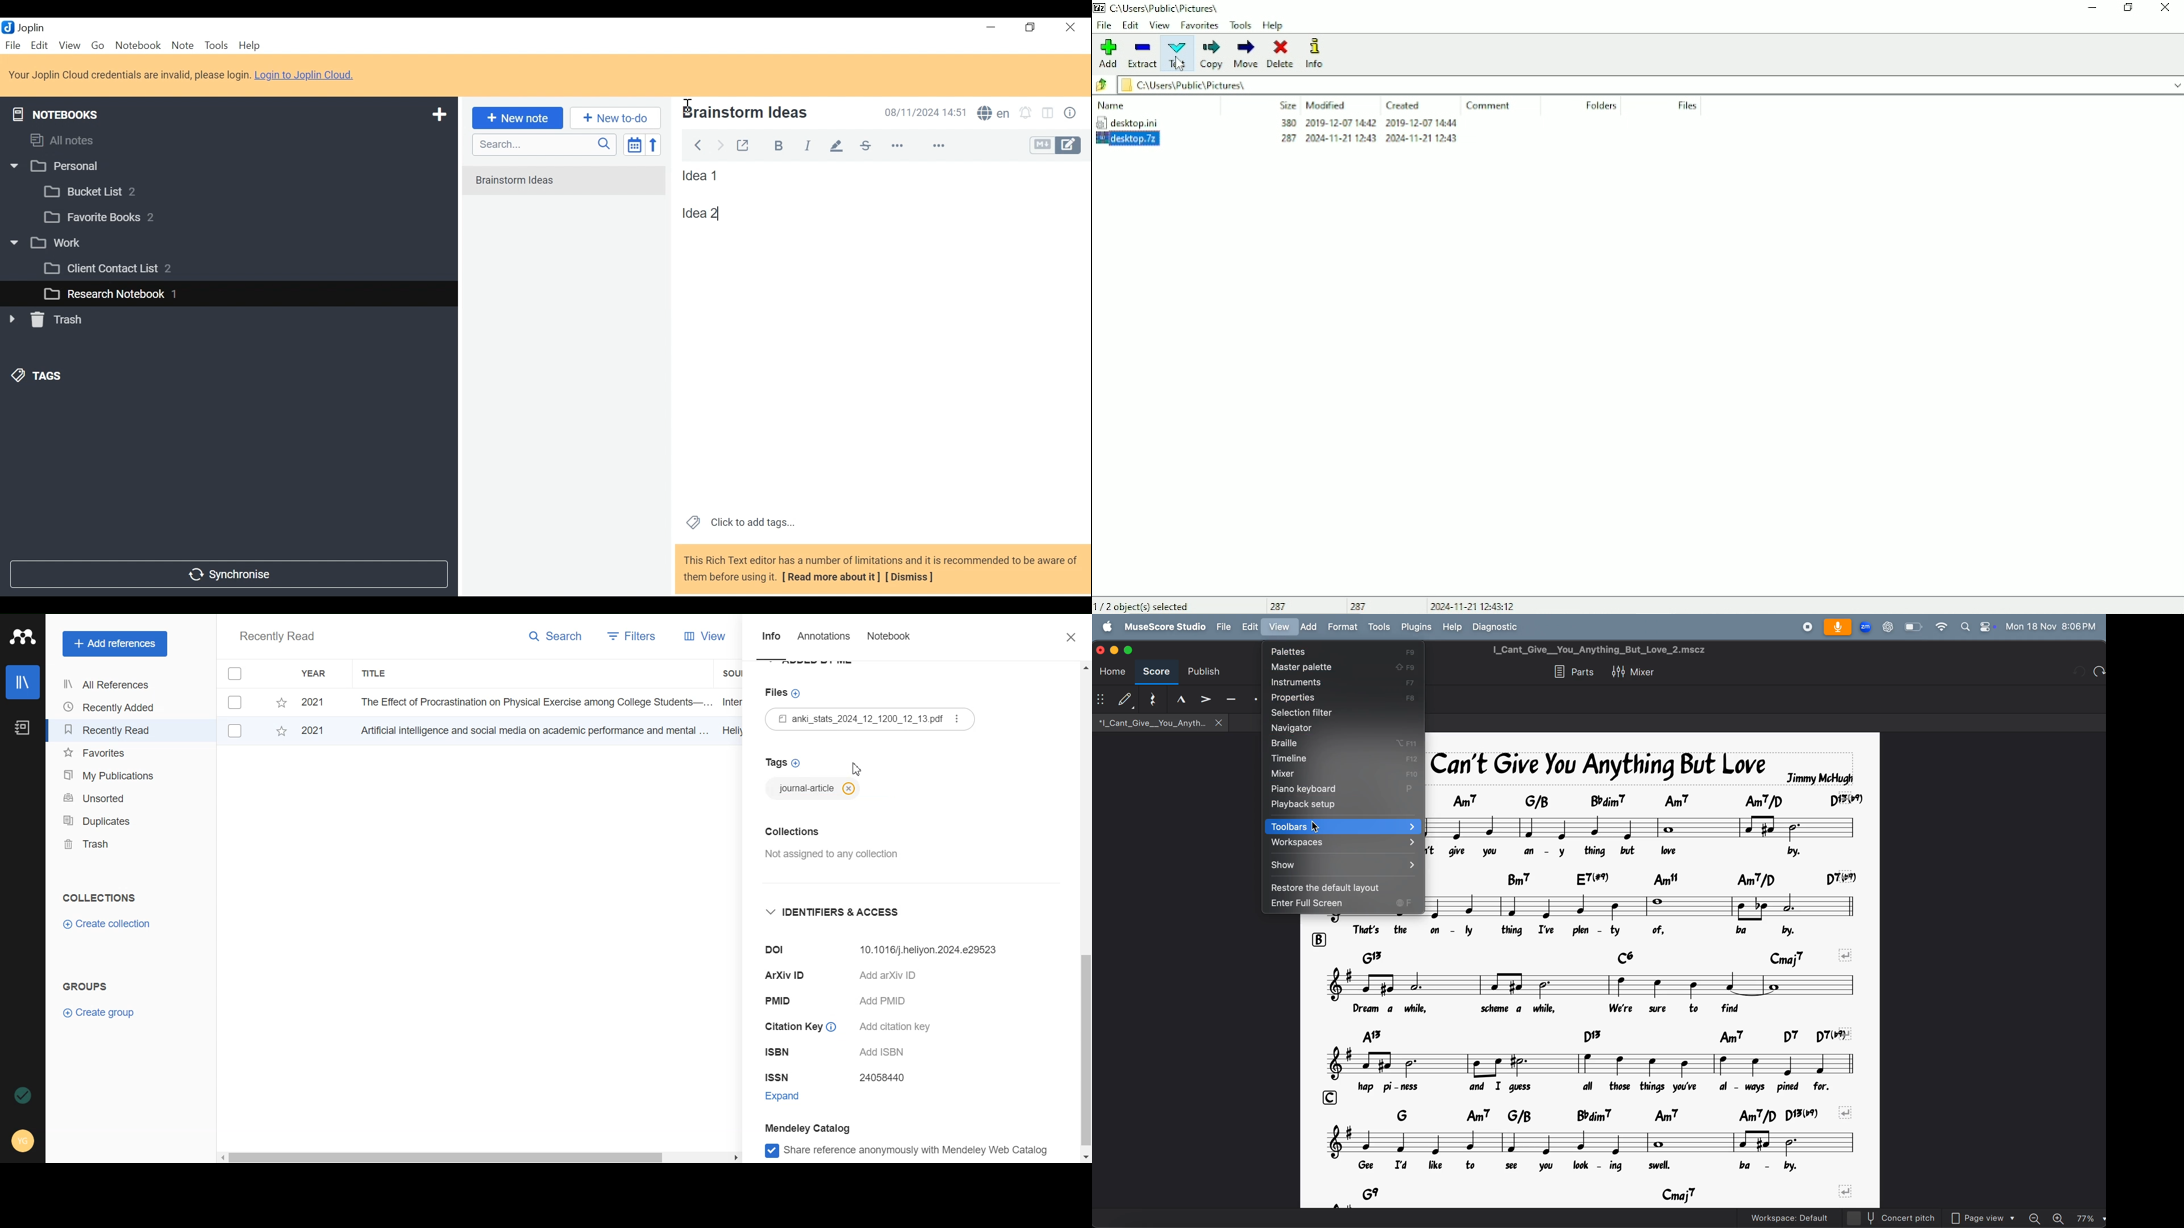 This screenshot has height=1232, width=2184. Describe the element at coordinates (1345, 668) in the screenshot. I see `master palette` at that location.